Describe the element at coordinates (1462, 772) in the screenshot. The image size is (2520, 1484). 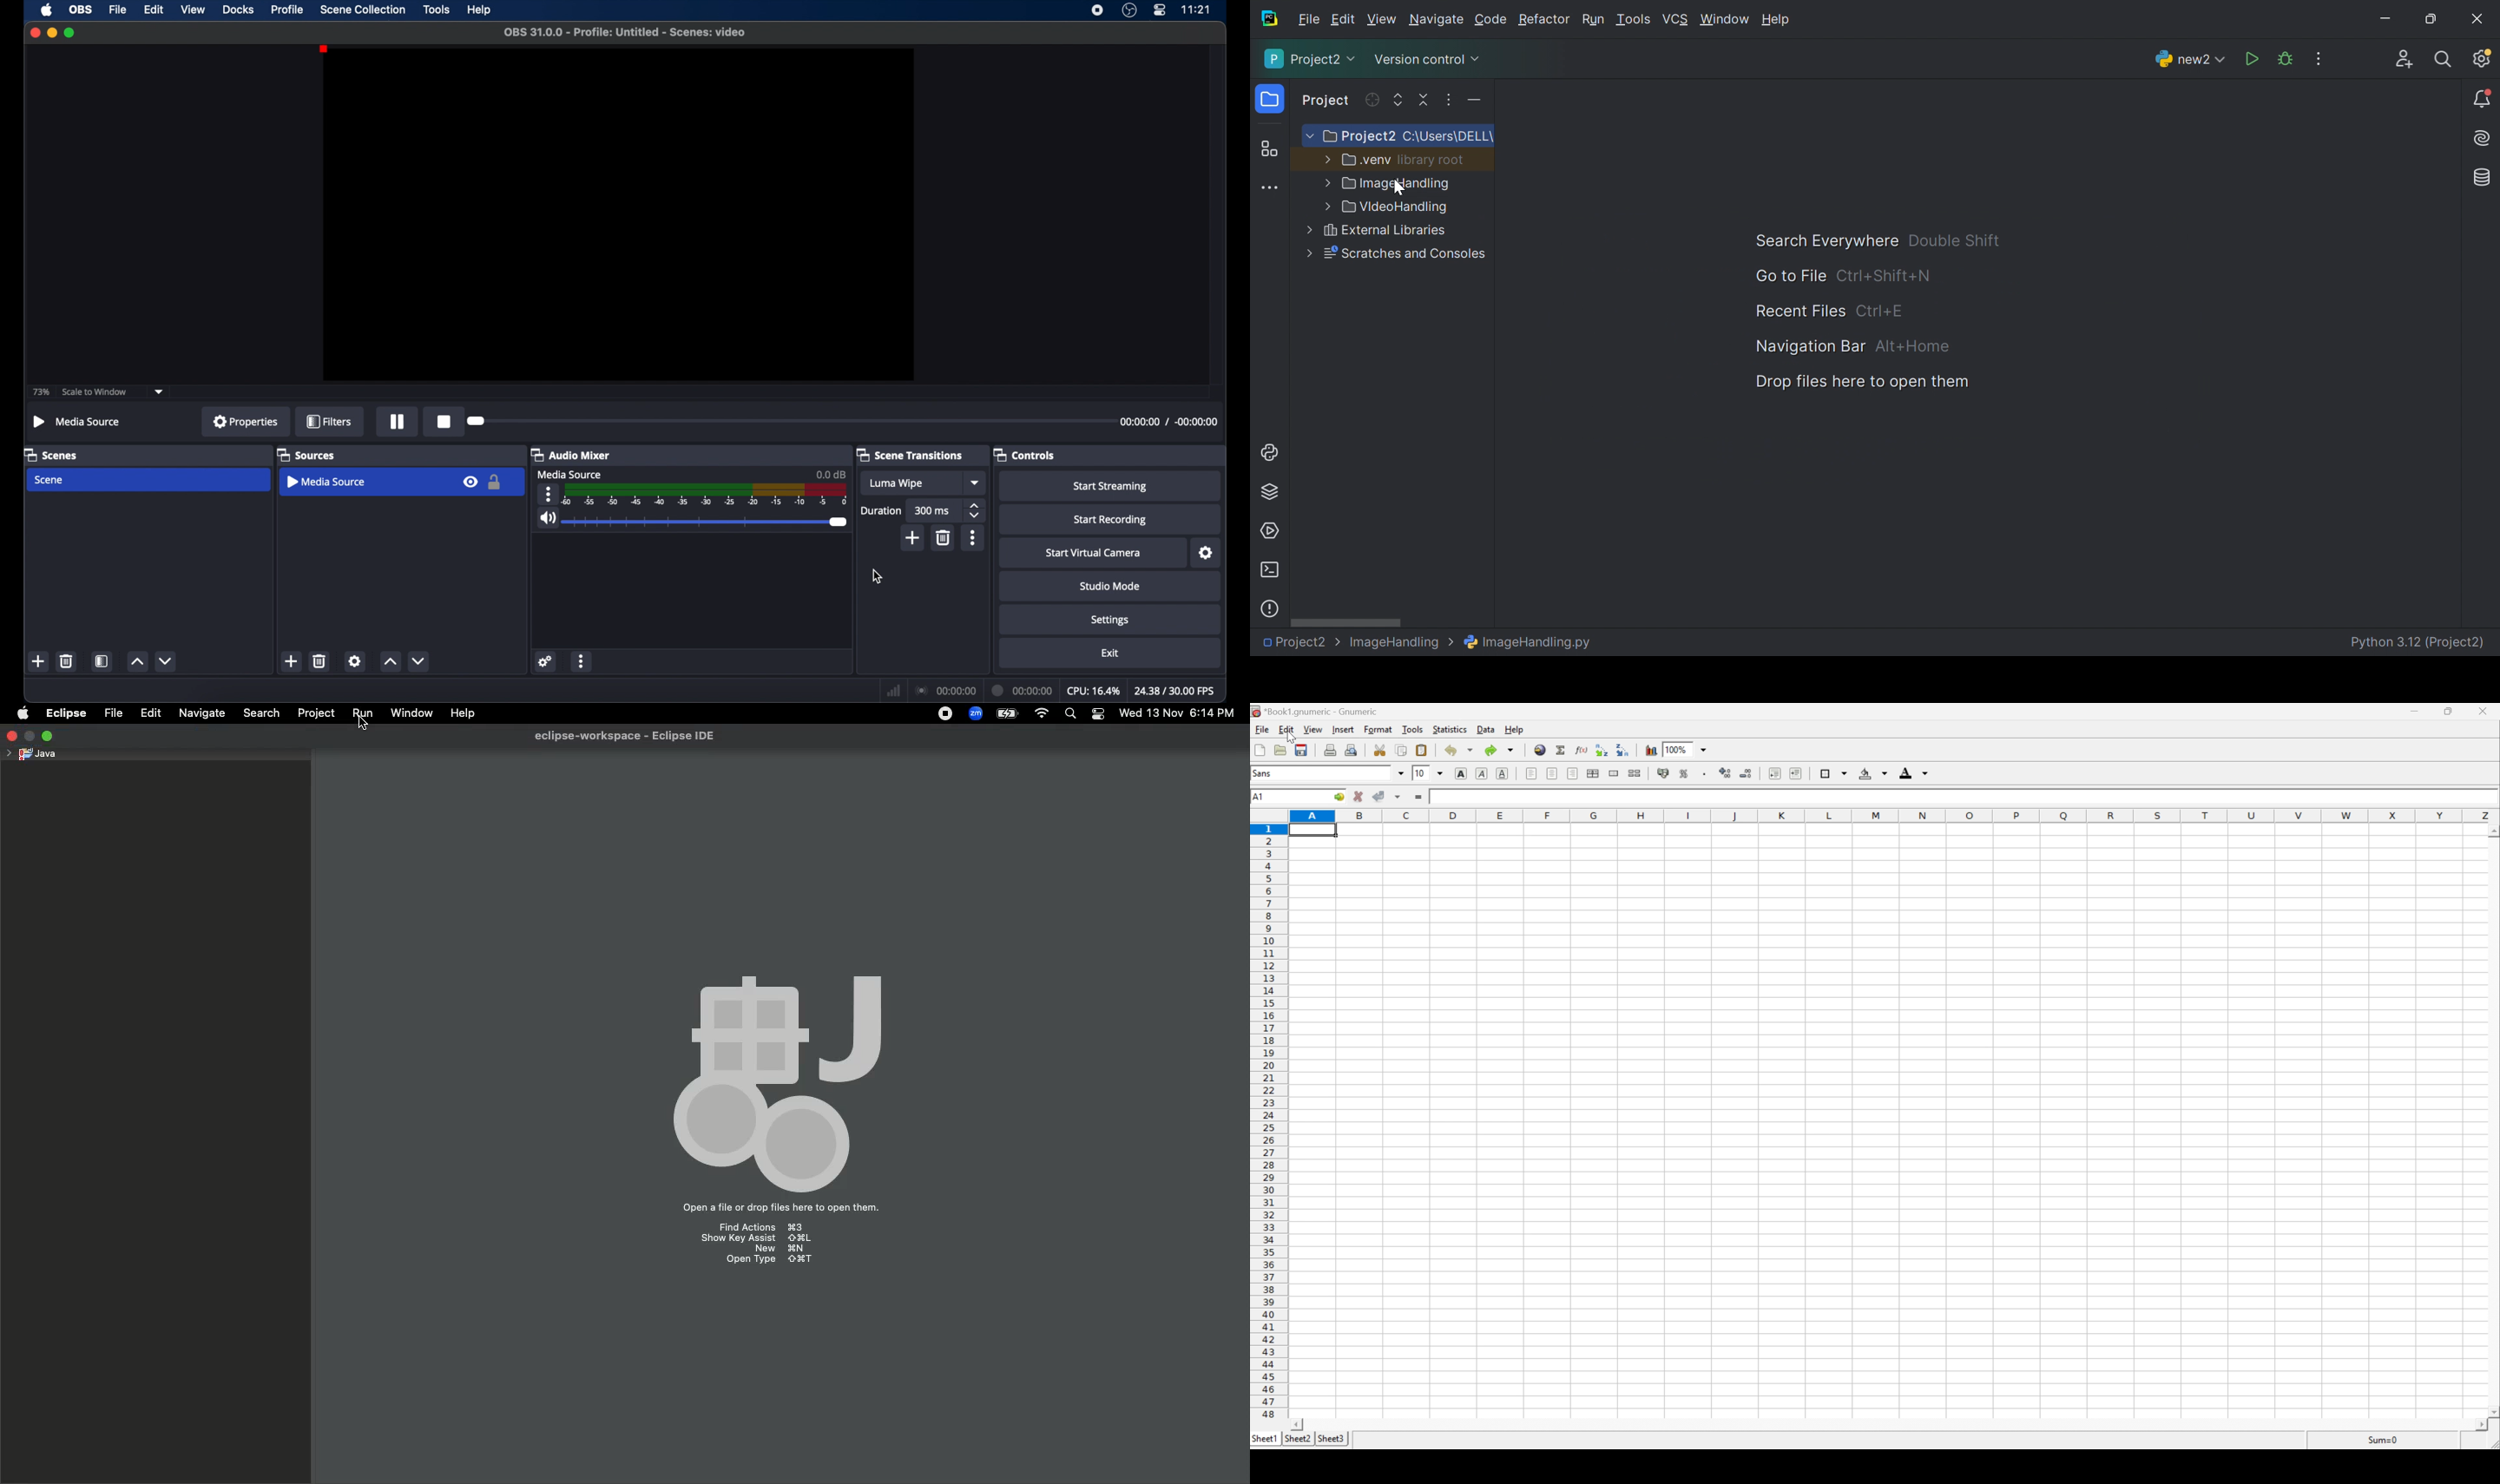
I see `bold` at that location.